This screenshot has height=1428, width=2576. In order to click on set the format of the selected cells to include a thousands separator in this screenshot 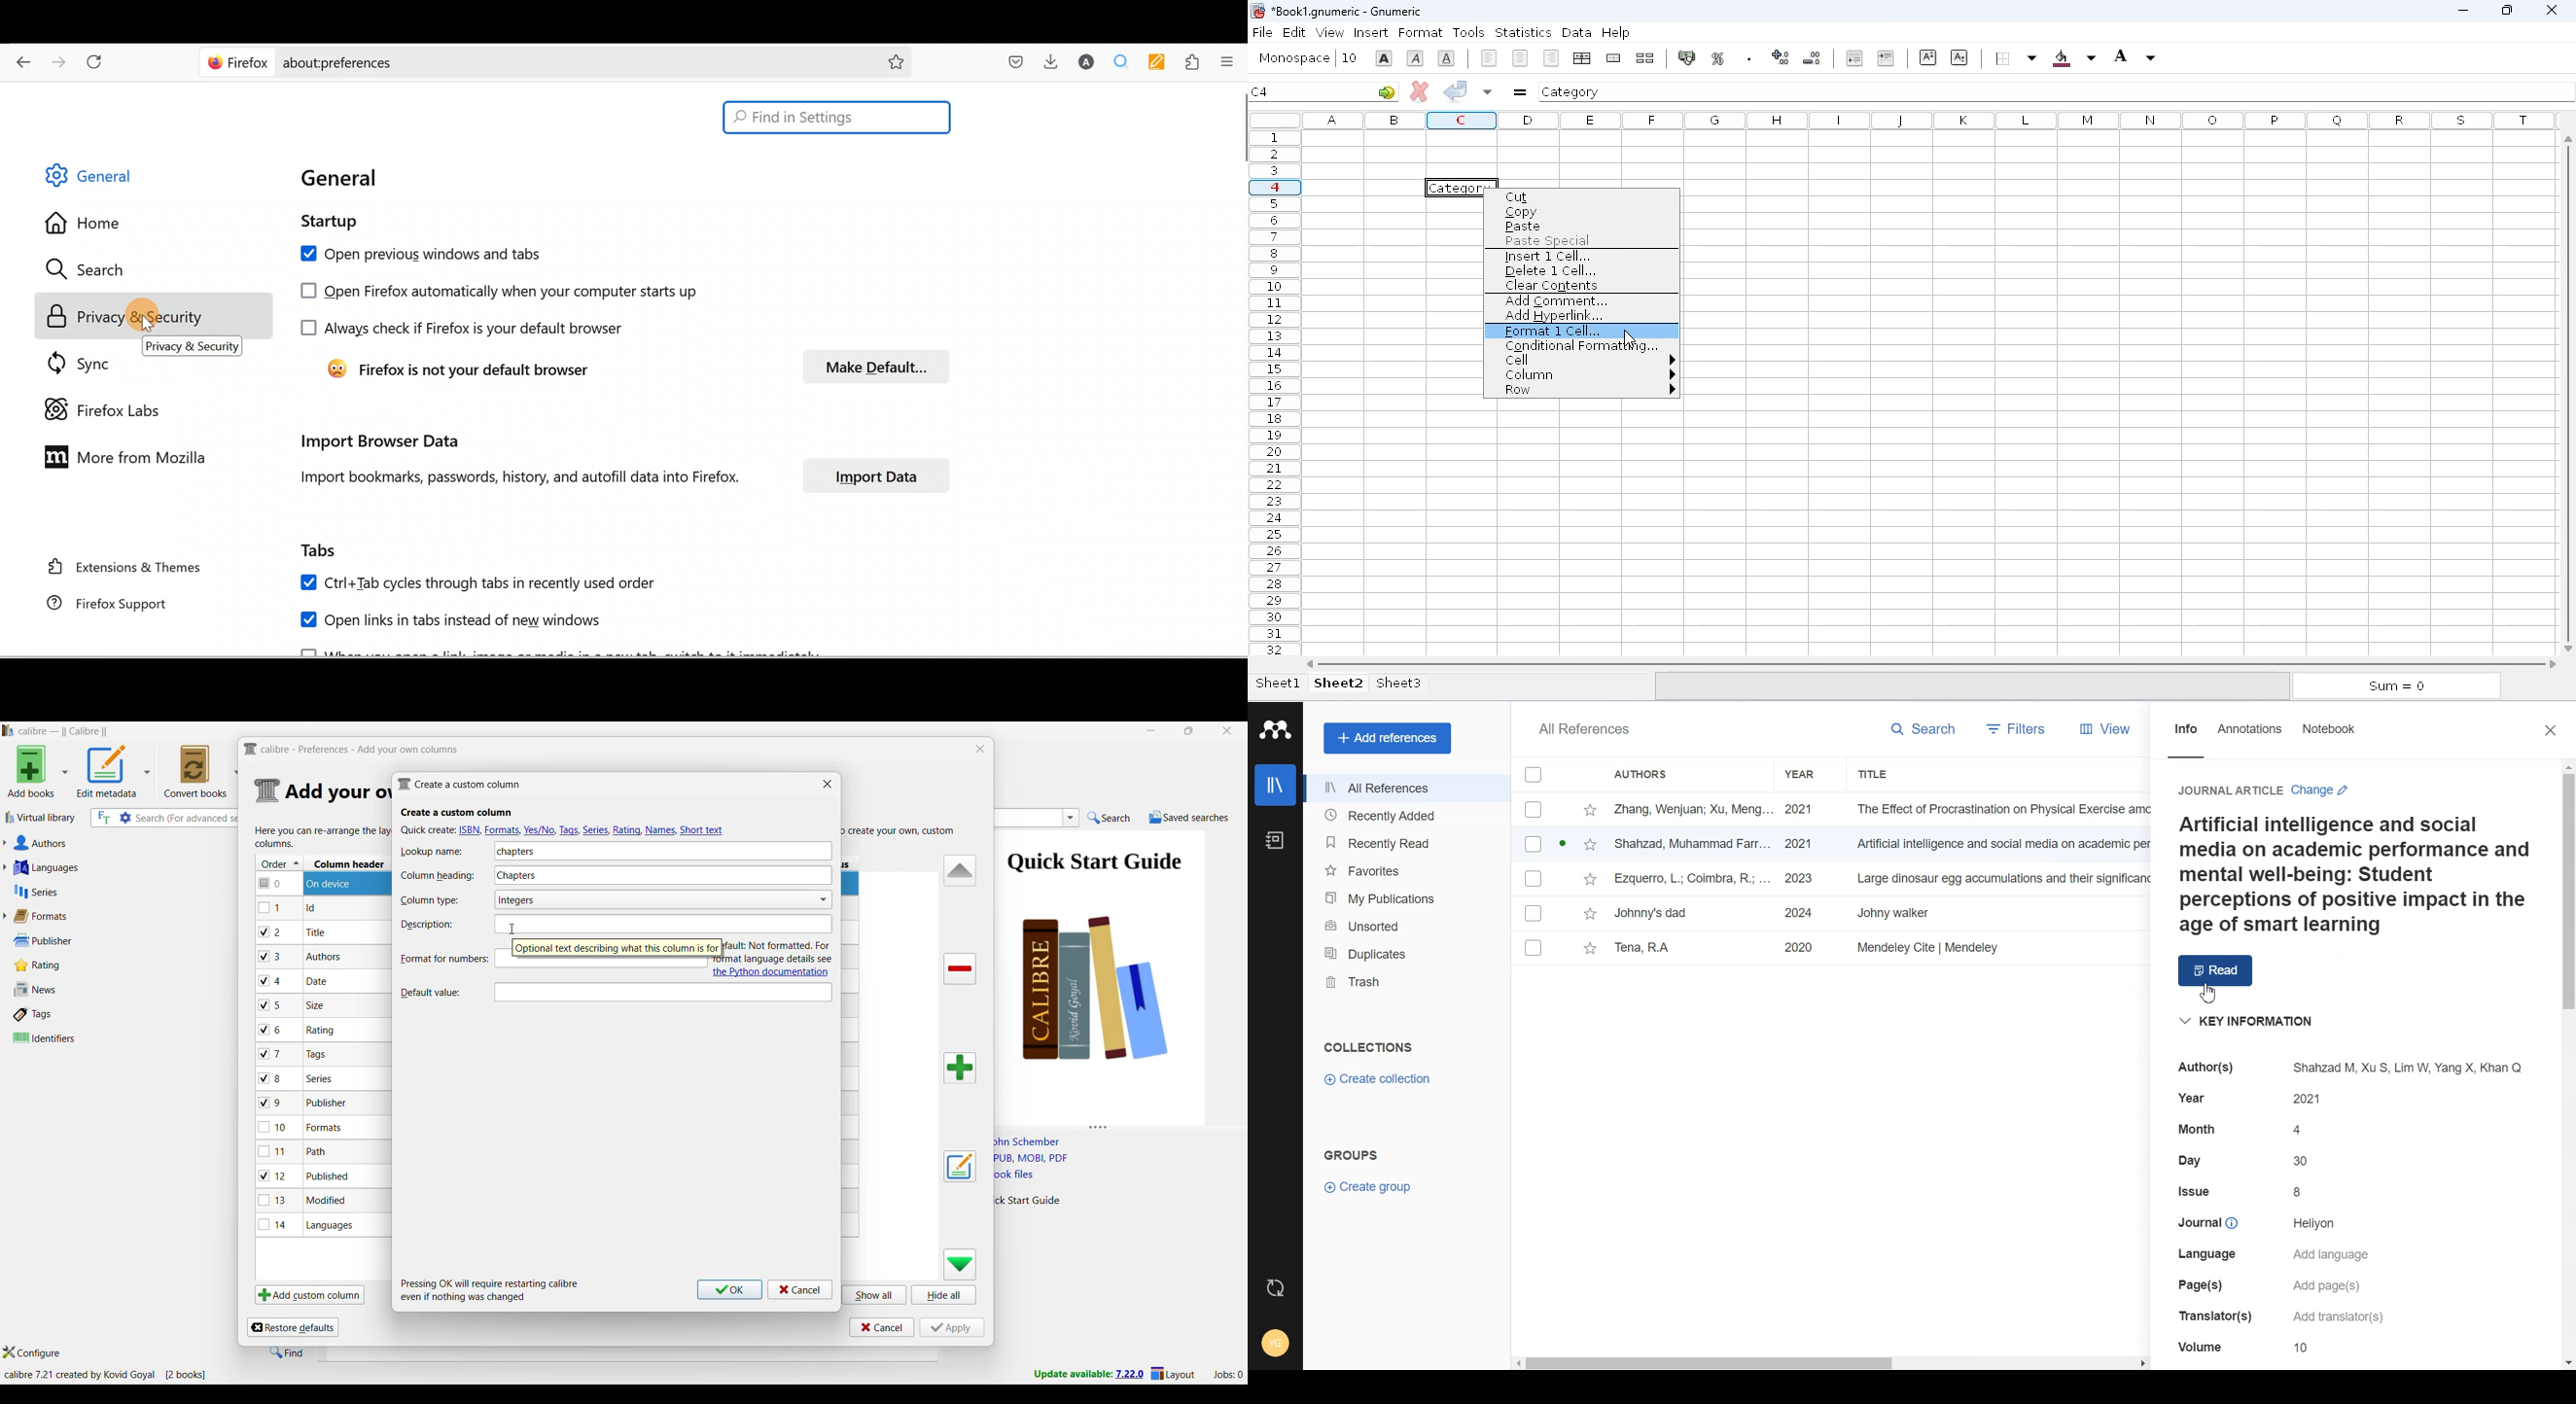, I will do `click(1748, 58)`.